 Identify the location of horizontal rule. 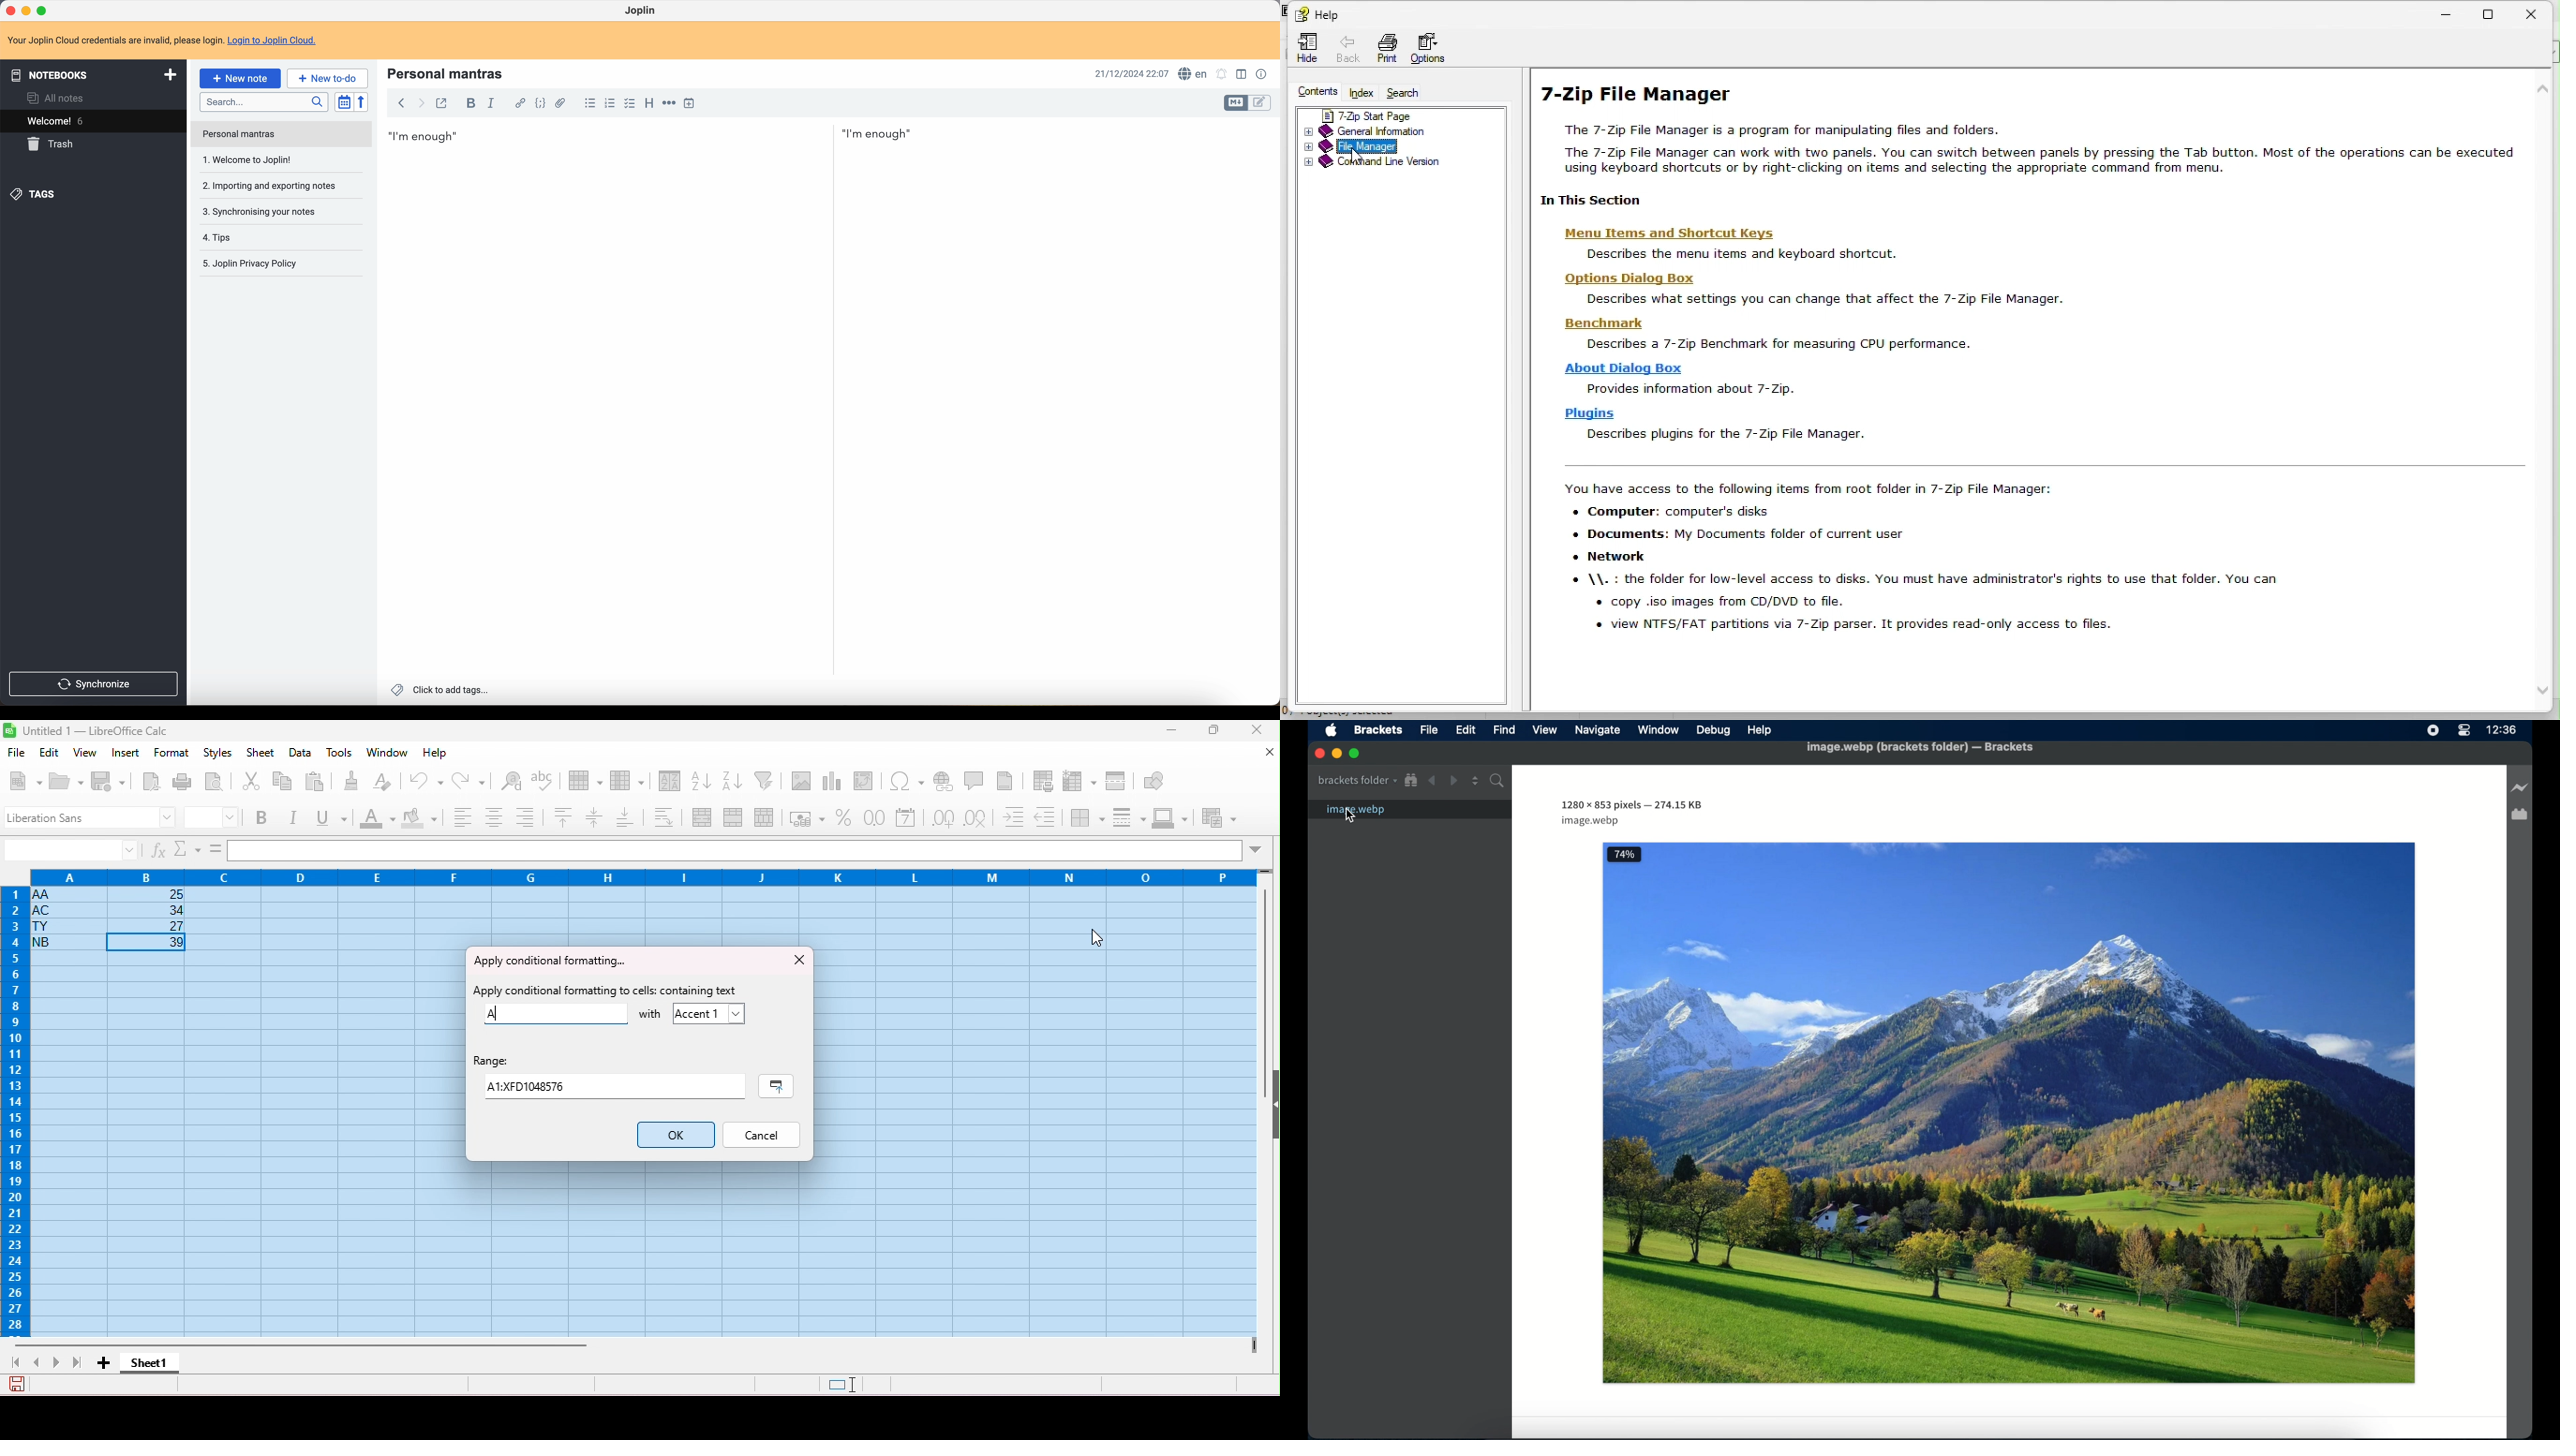
(669, 105).